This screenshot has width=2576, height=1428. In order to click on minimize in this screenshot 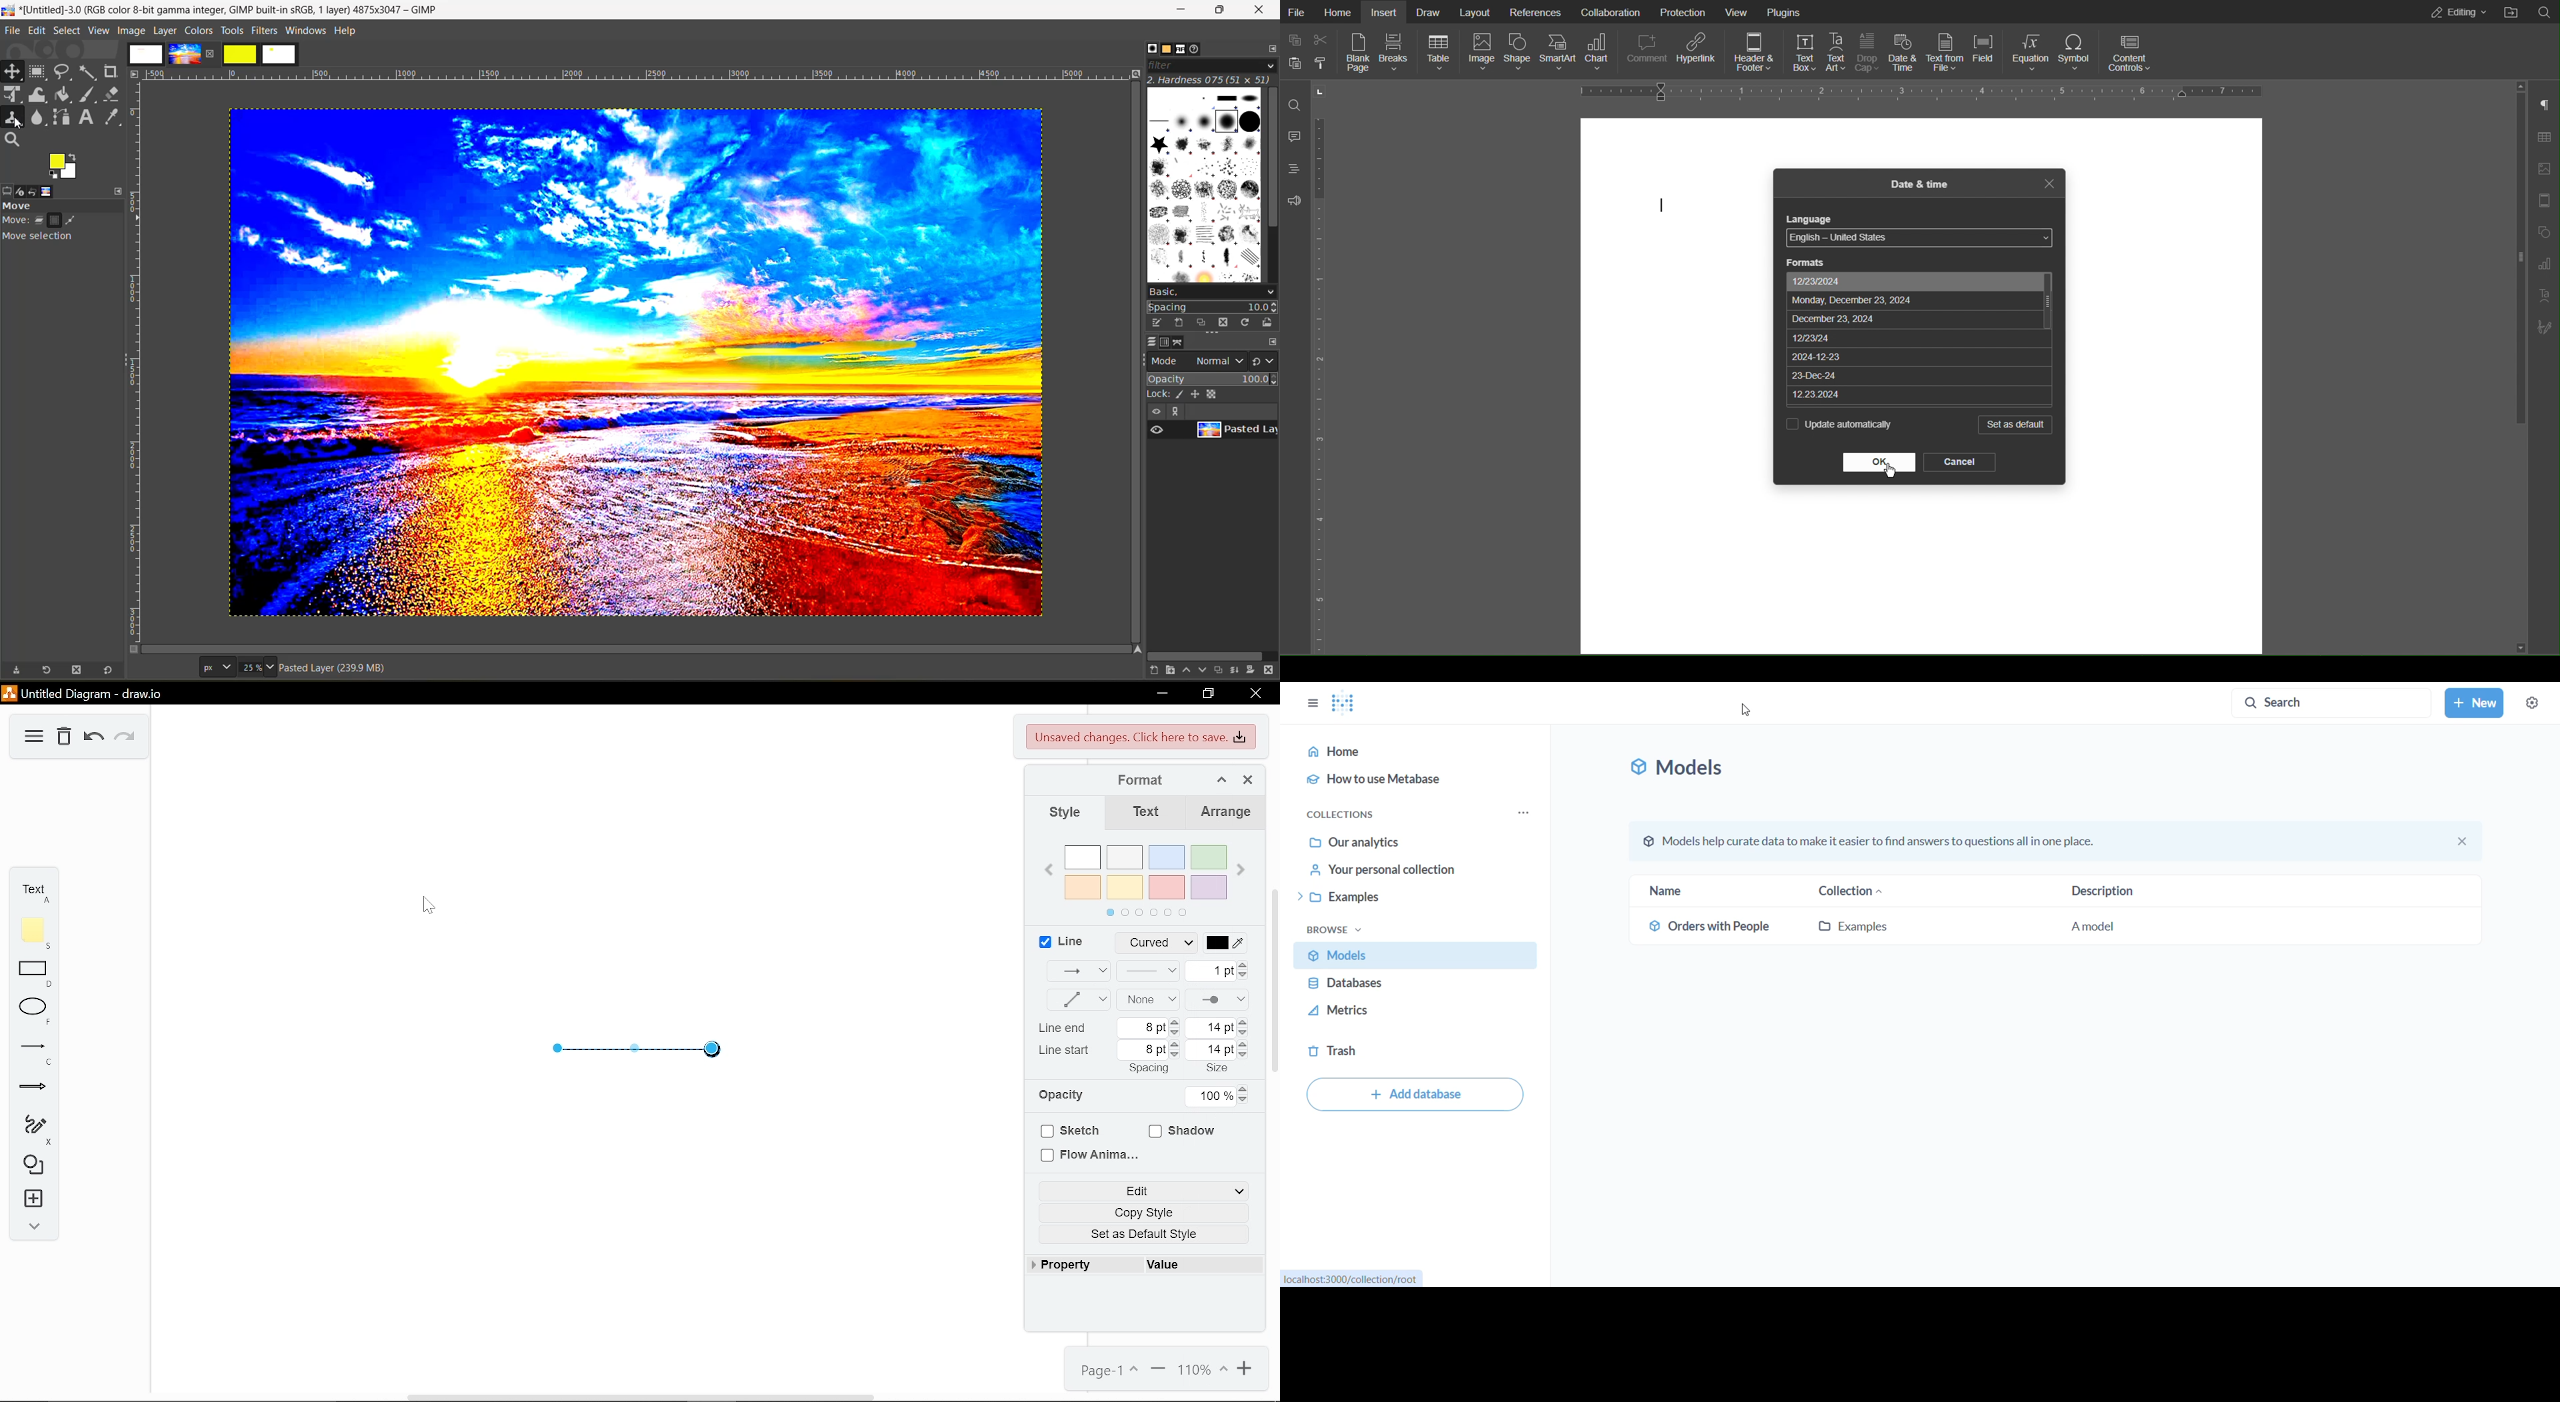, I will do `click(1184, 10)`.